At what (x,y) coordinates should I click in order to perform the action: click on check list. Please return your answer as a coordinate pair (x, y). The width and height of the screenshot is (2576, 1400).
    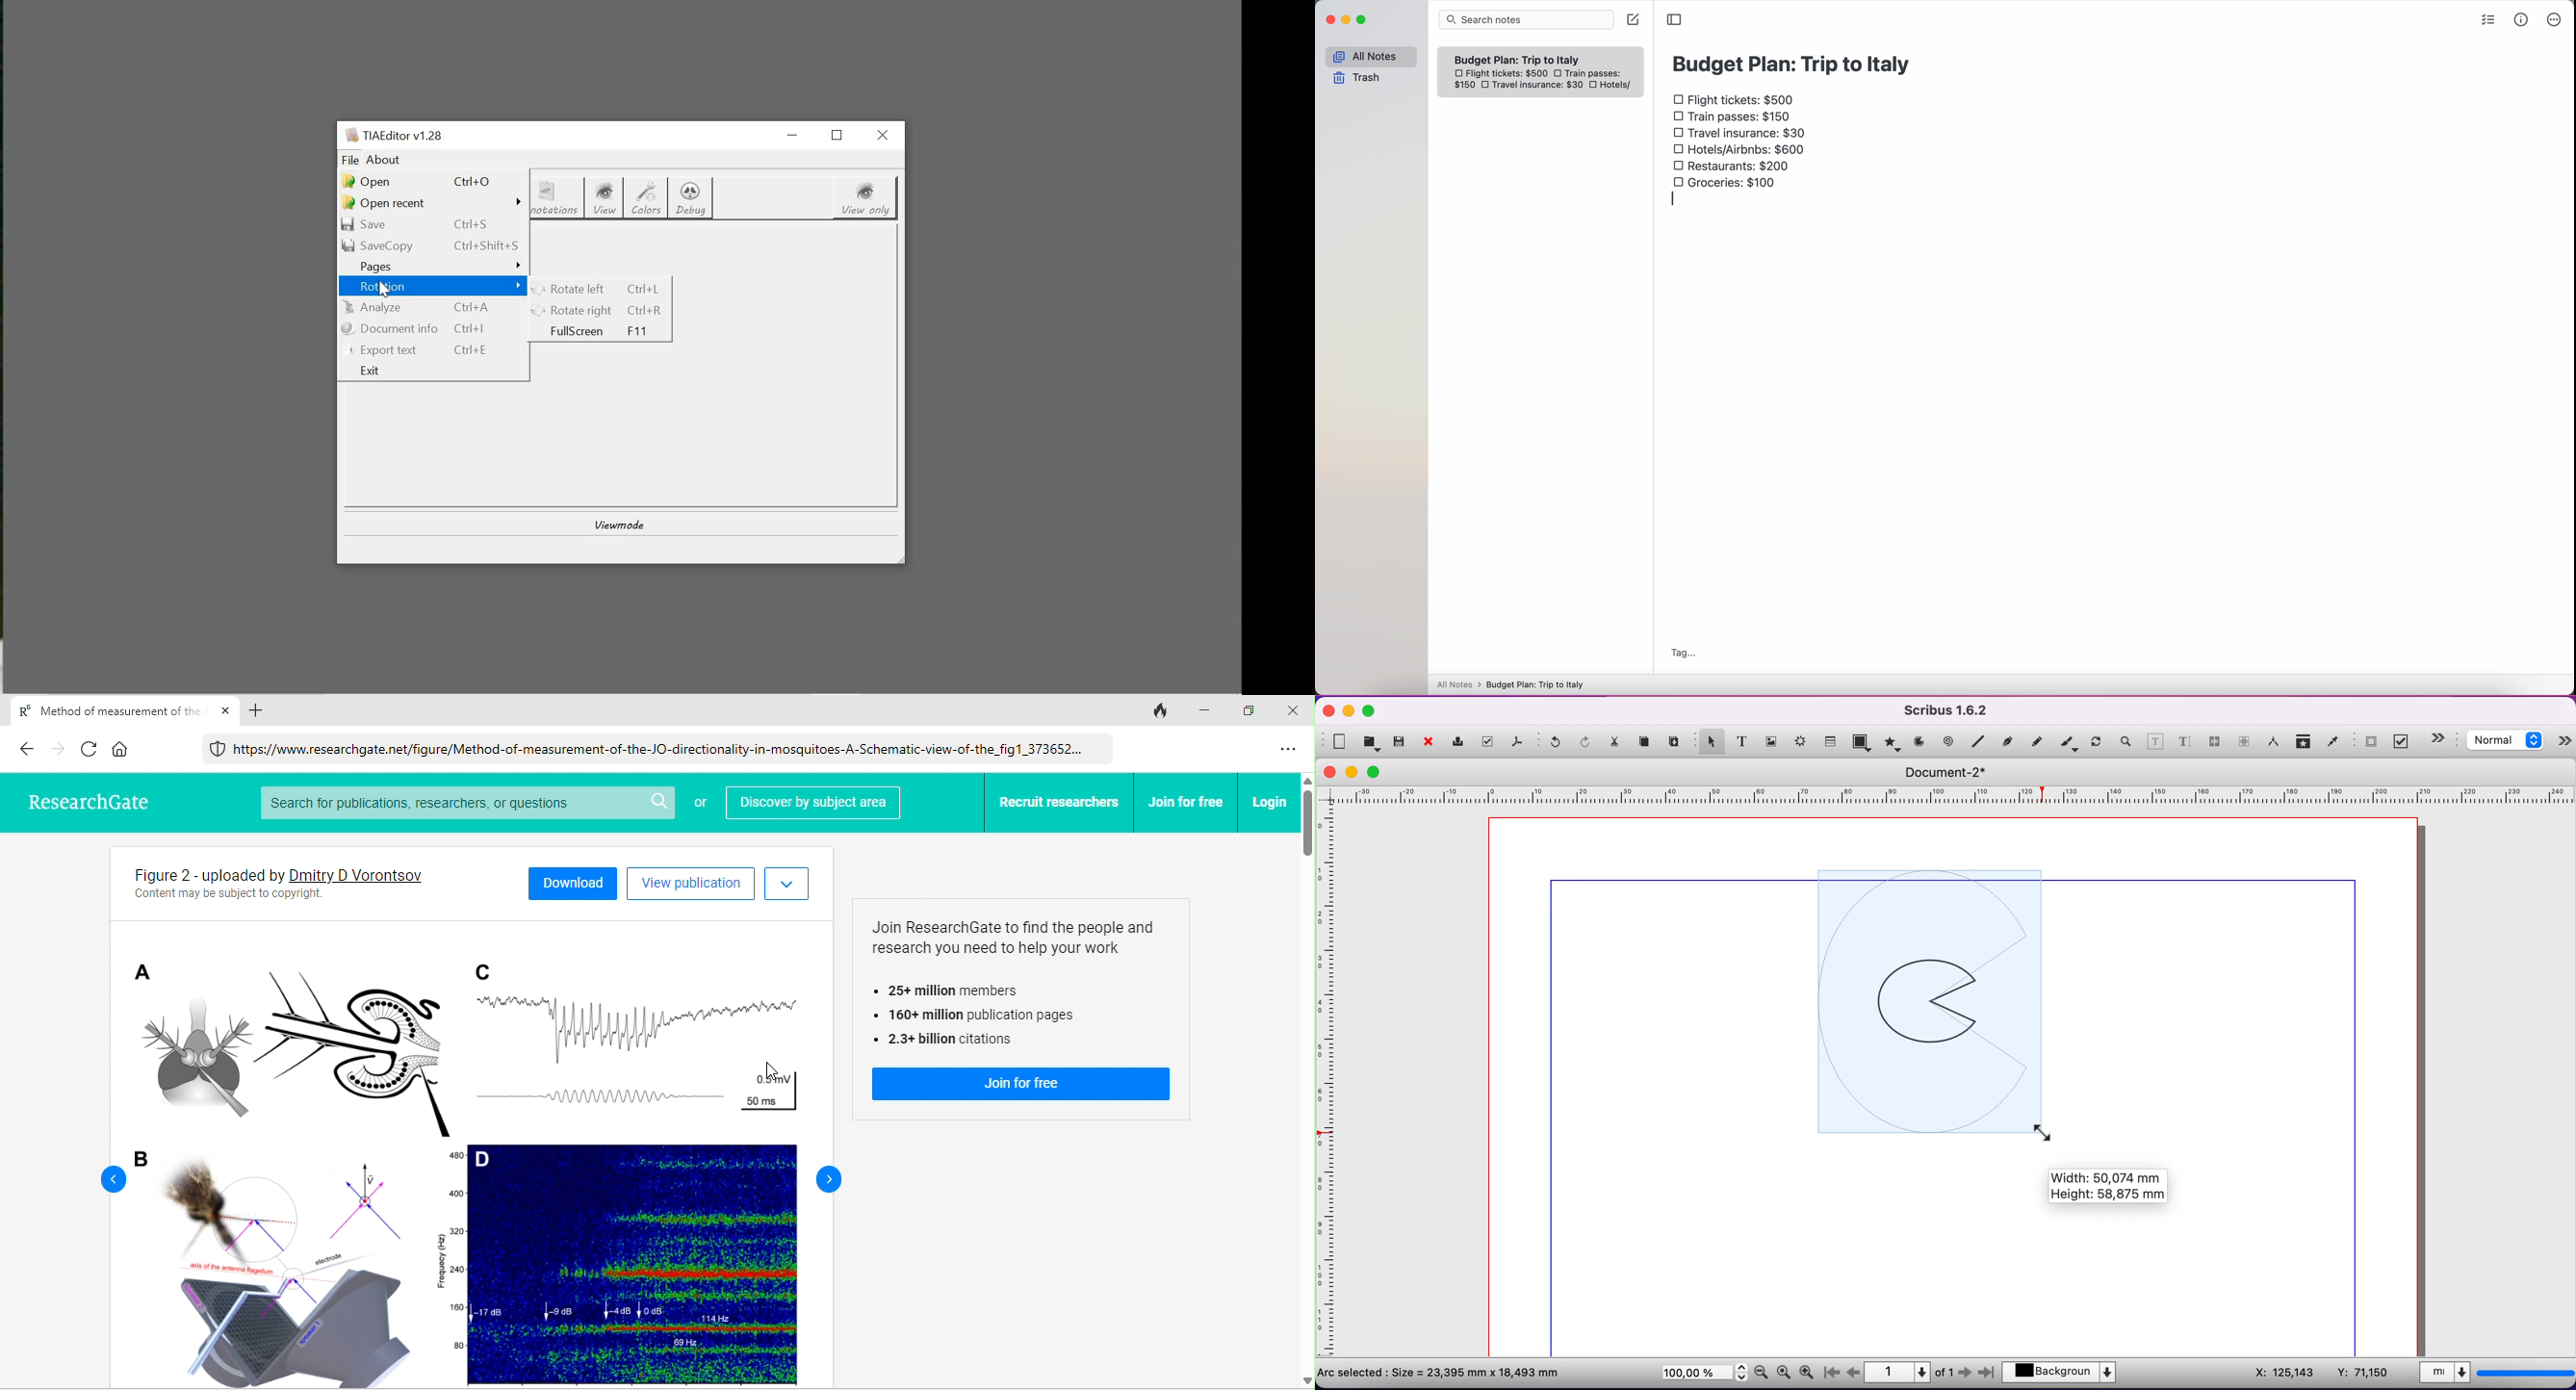
    Looking at the image, I should click on (2491, 21).